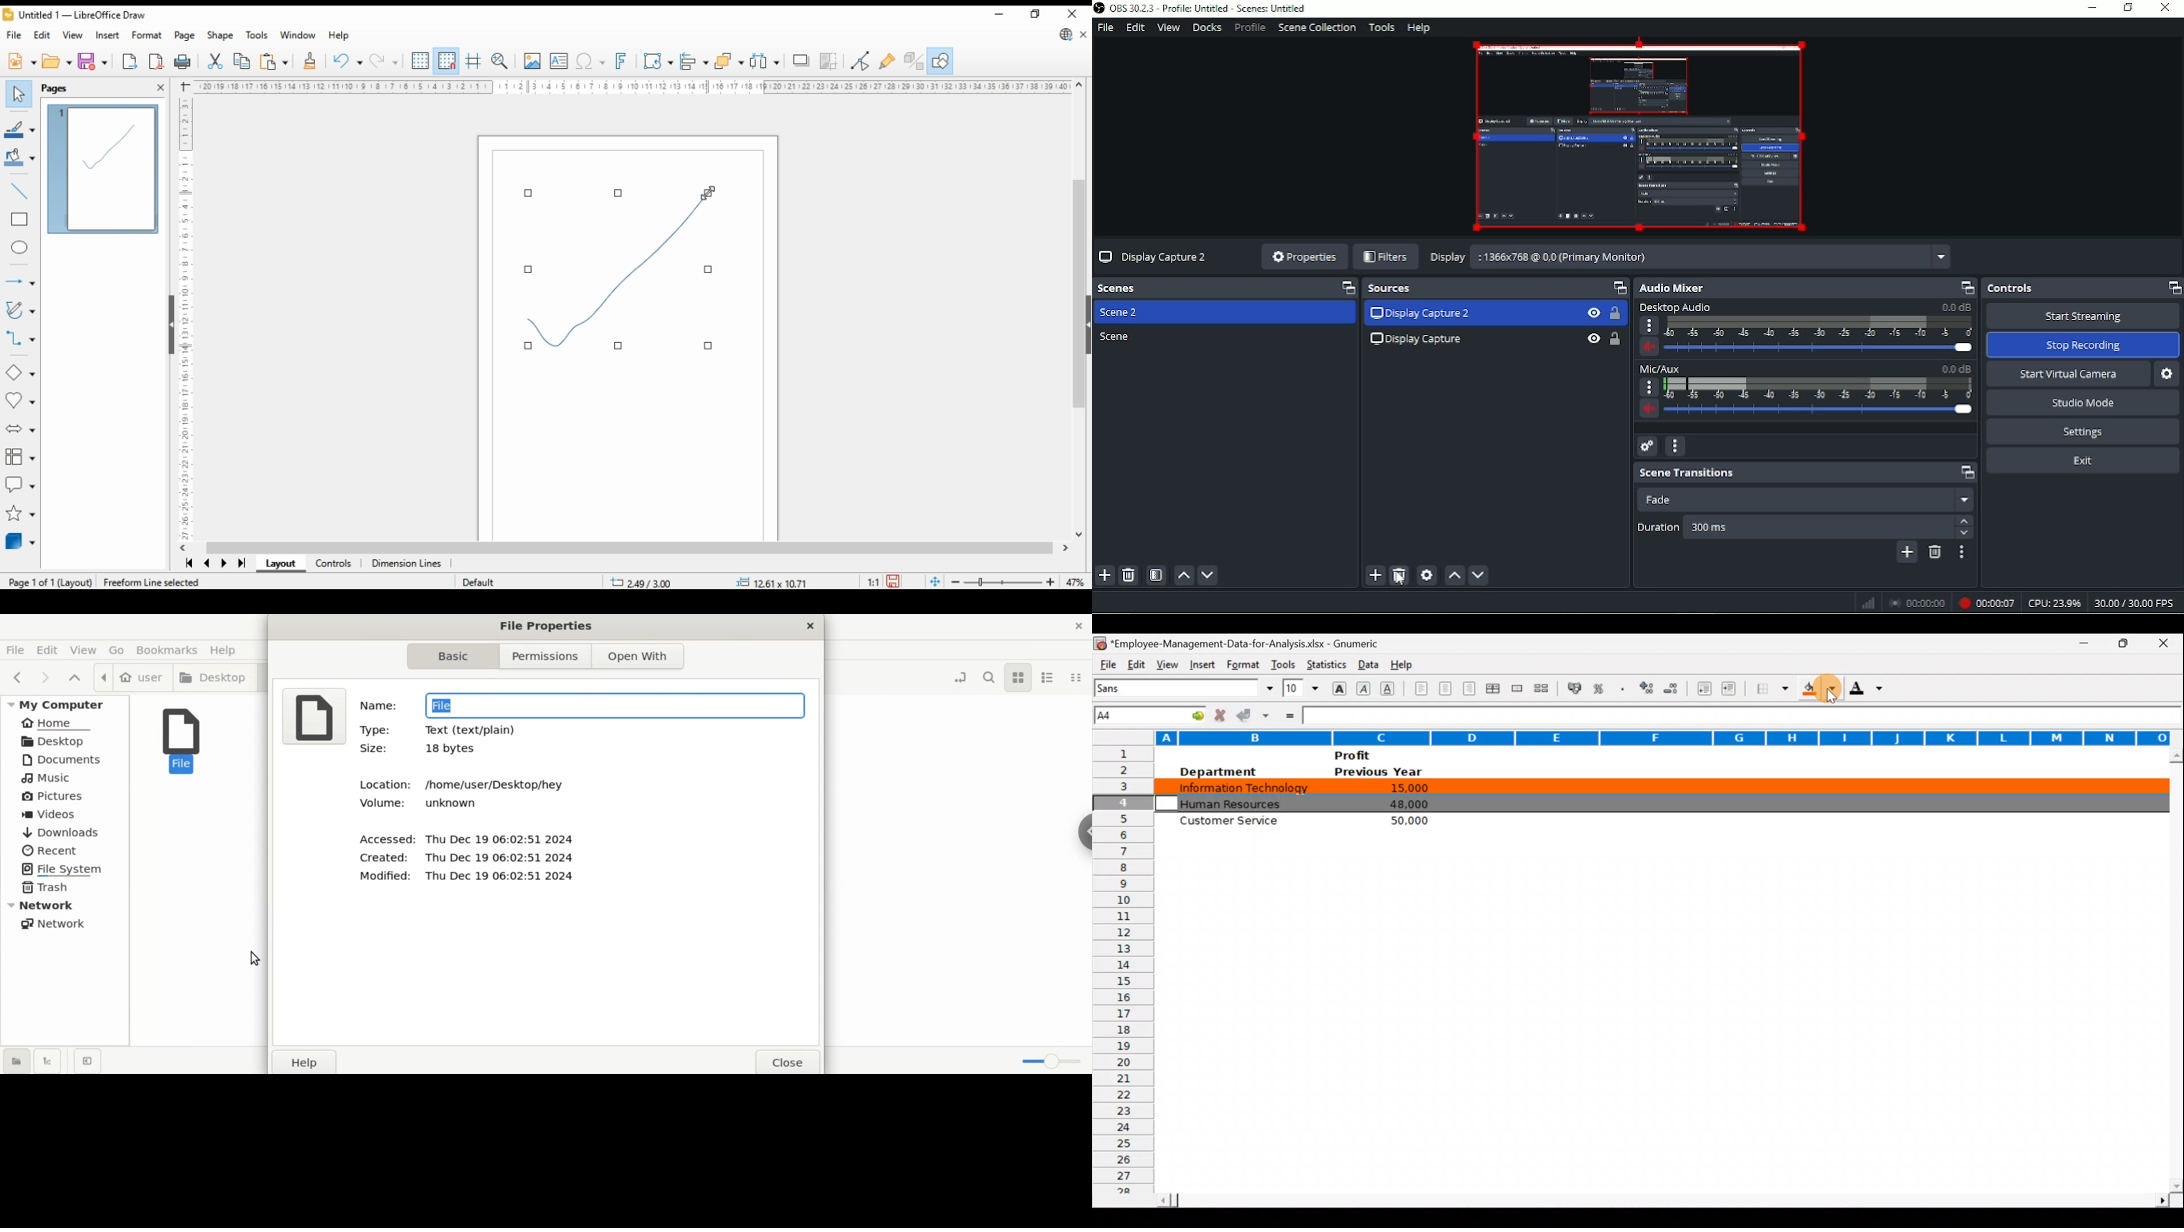 This screenshot has width=2184, height=1232. What do you see at coordinates (20, 63) in the screenshot?
I see `new` at bounding box center [20, 63].